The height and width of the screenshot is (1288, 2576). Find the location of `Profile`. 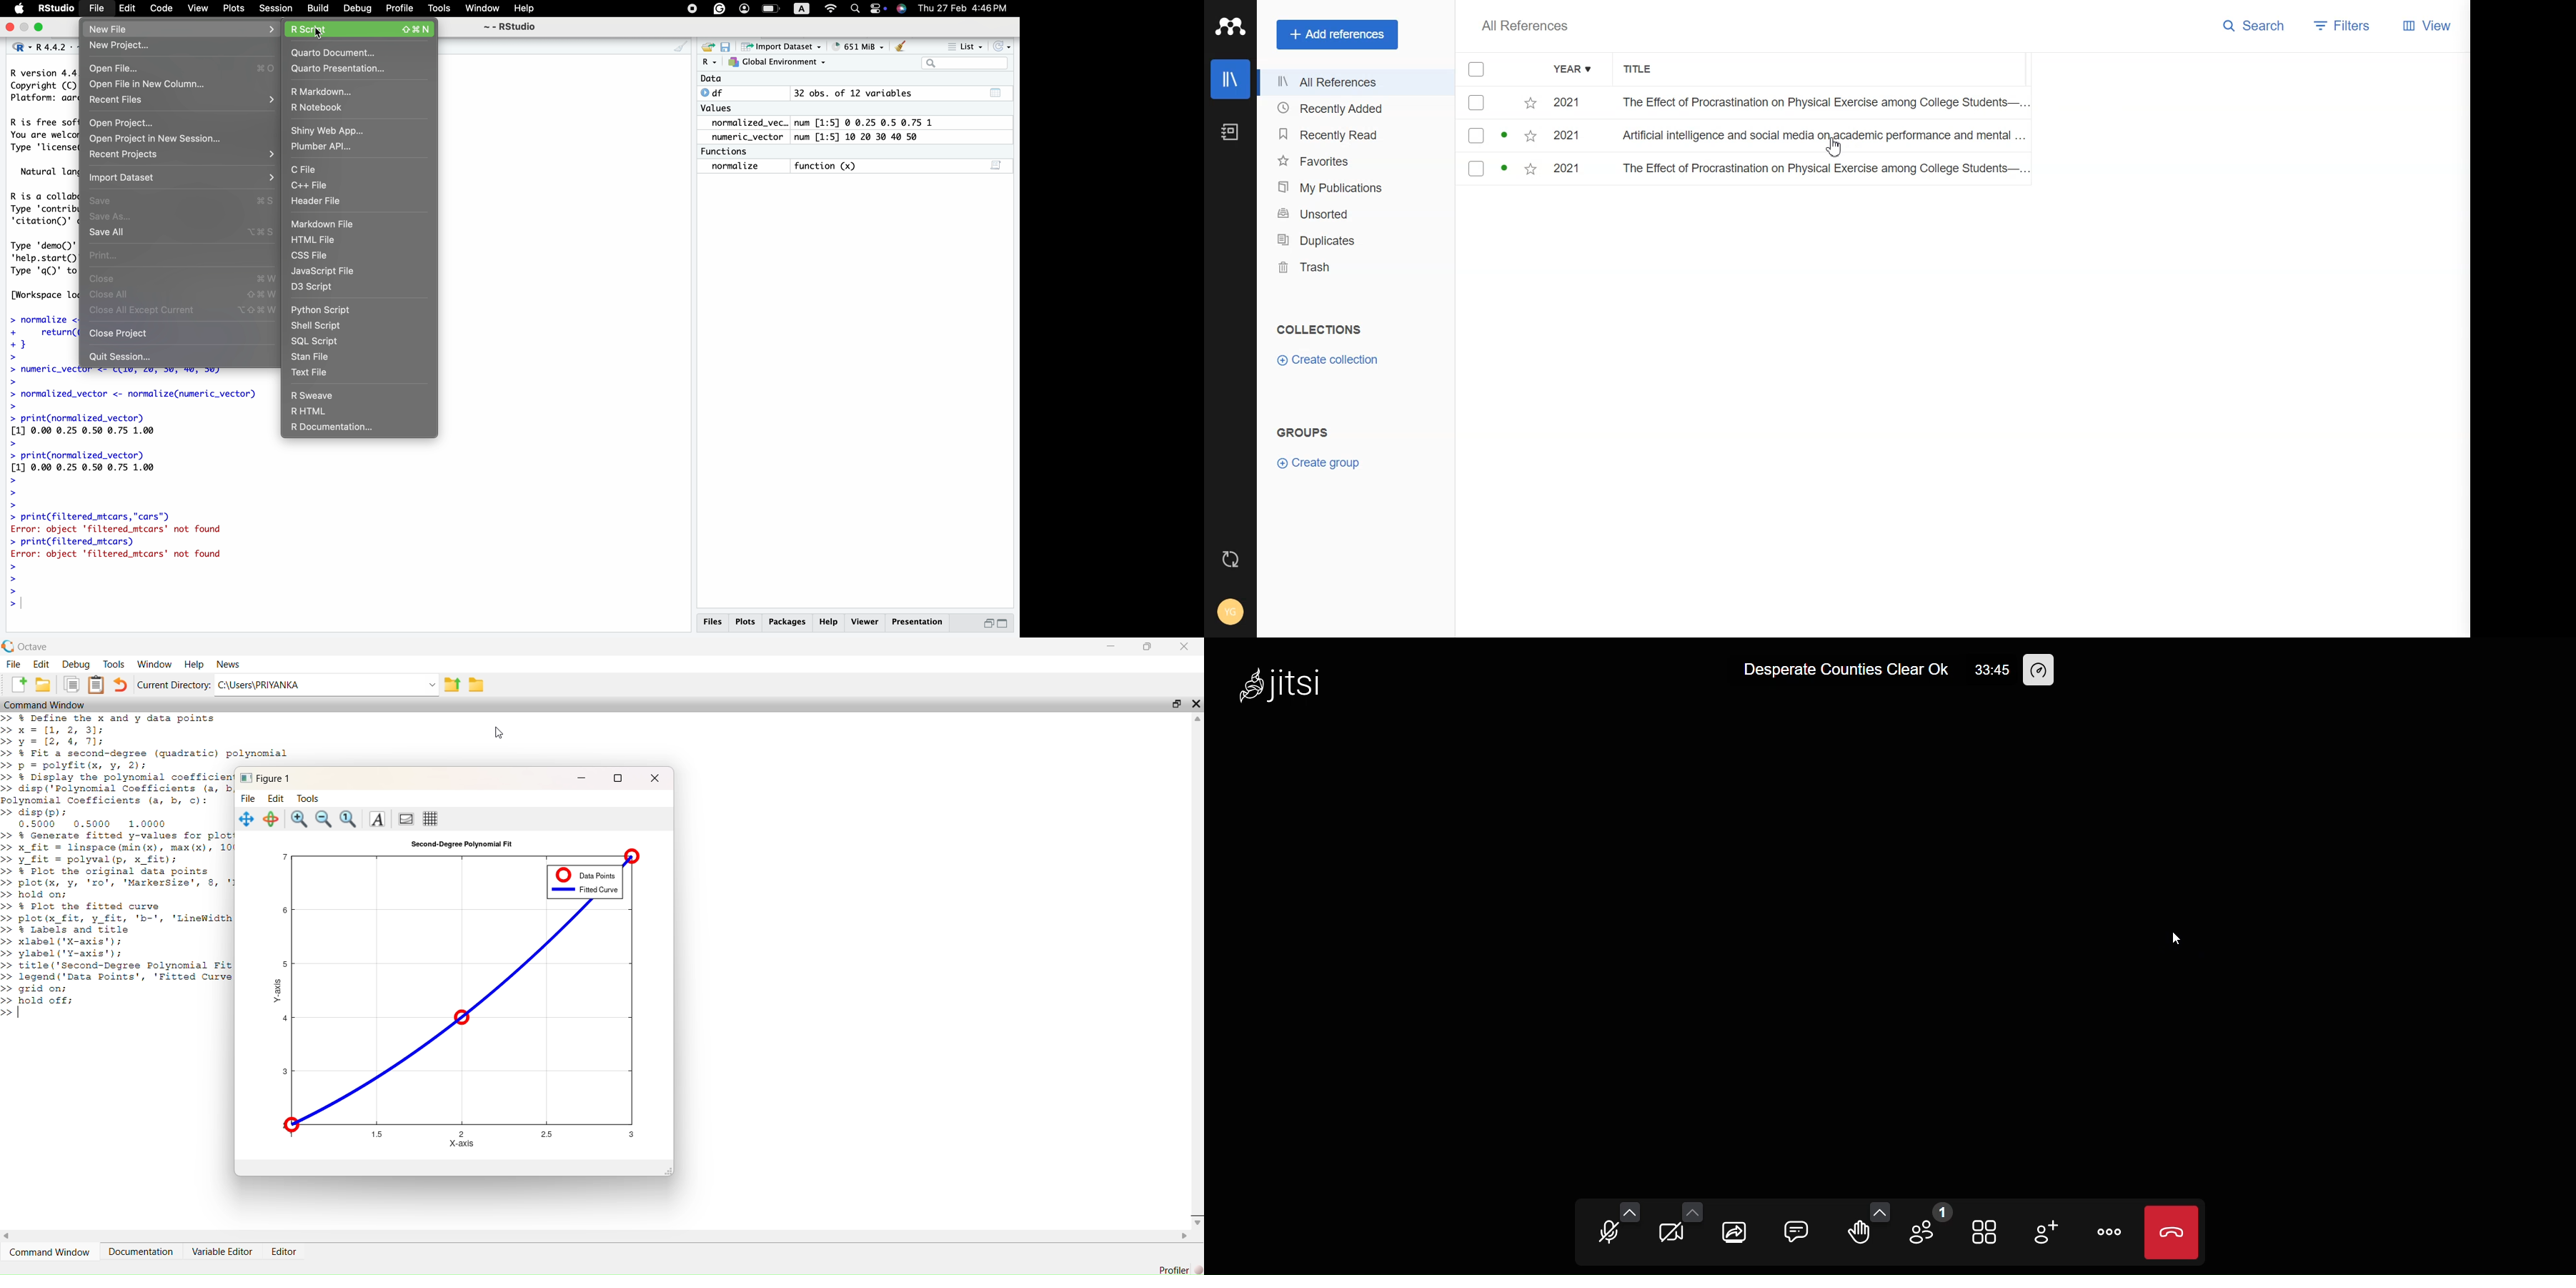

Profile is located at coordinates (397, 8).